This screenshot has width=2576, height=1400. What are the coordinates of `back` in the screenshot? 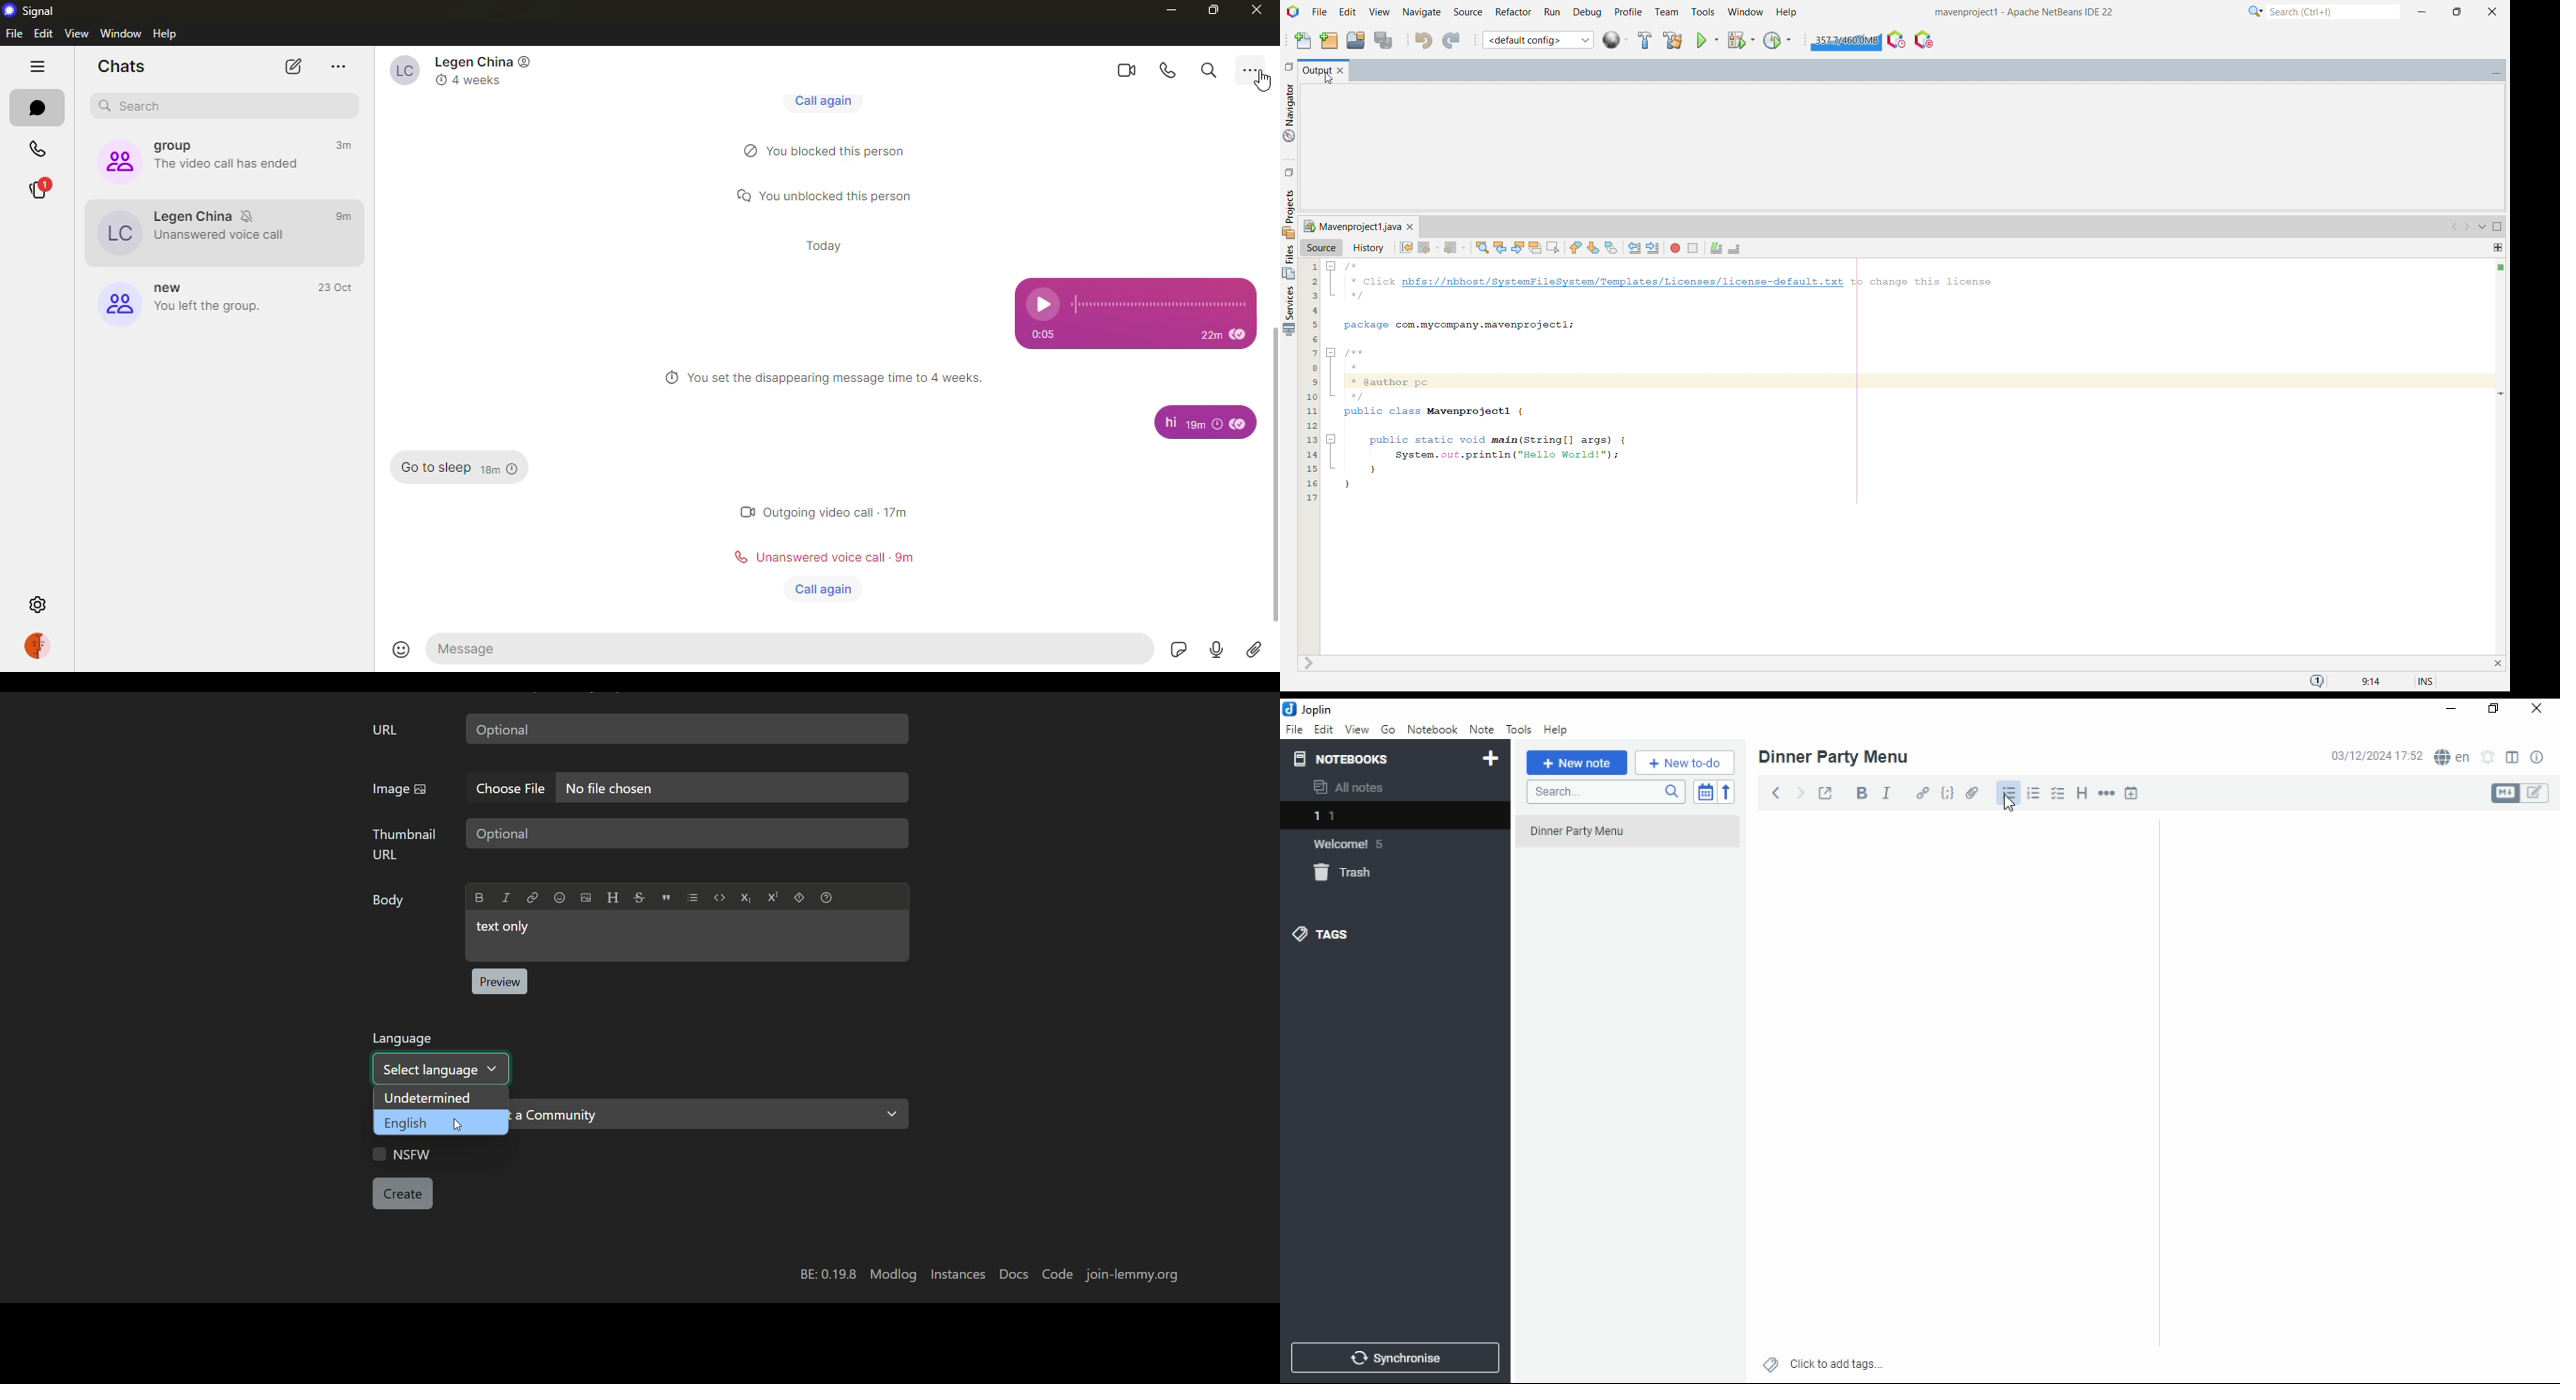 It's located at (1772, 791).